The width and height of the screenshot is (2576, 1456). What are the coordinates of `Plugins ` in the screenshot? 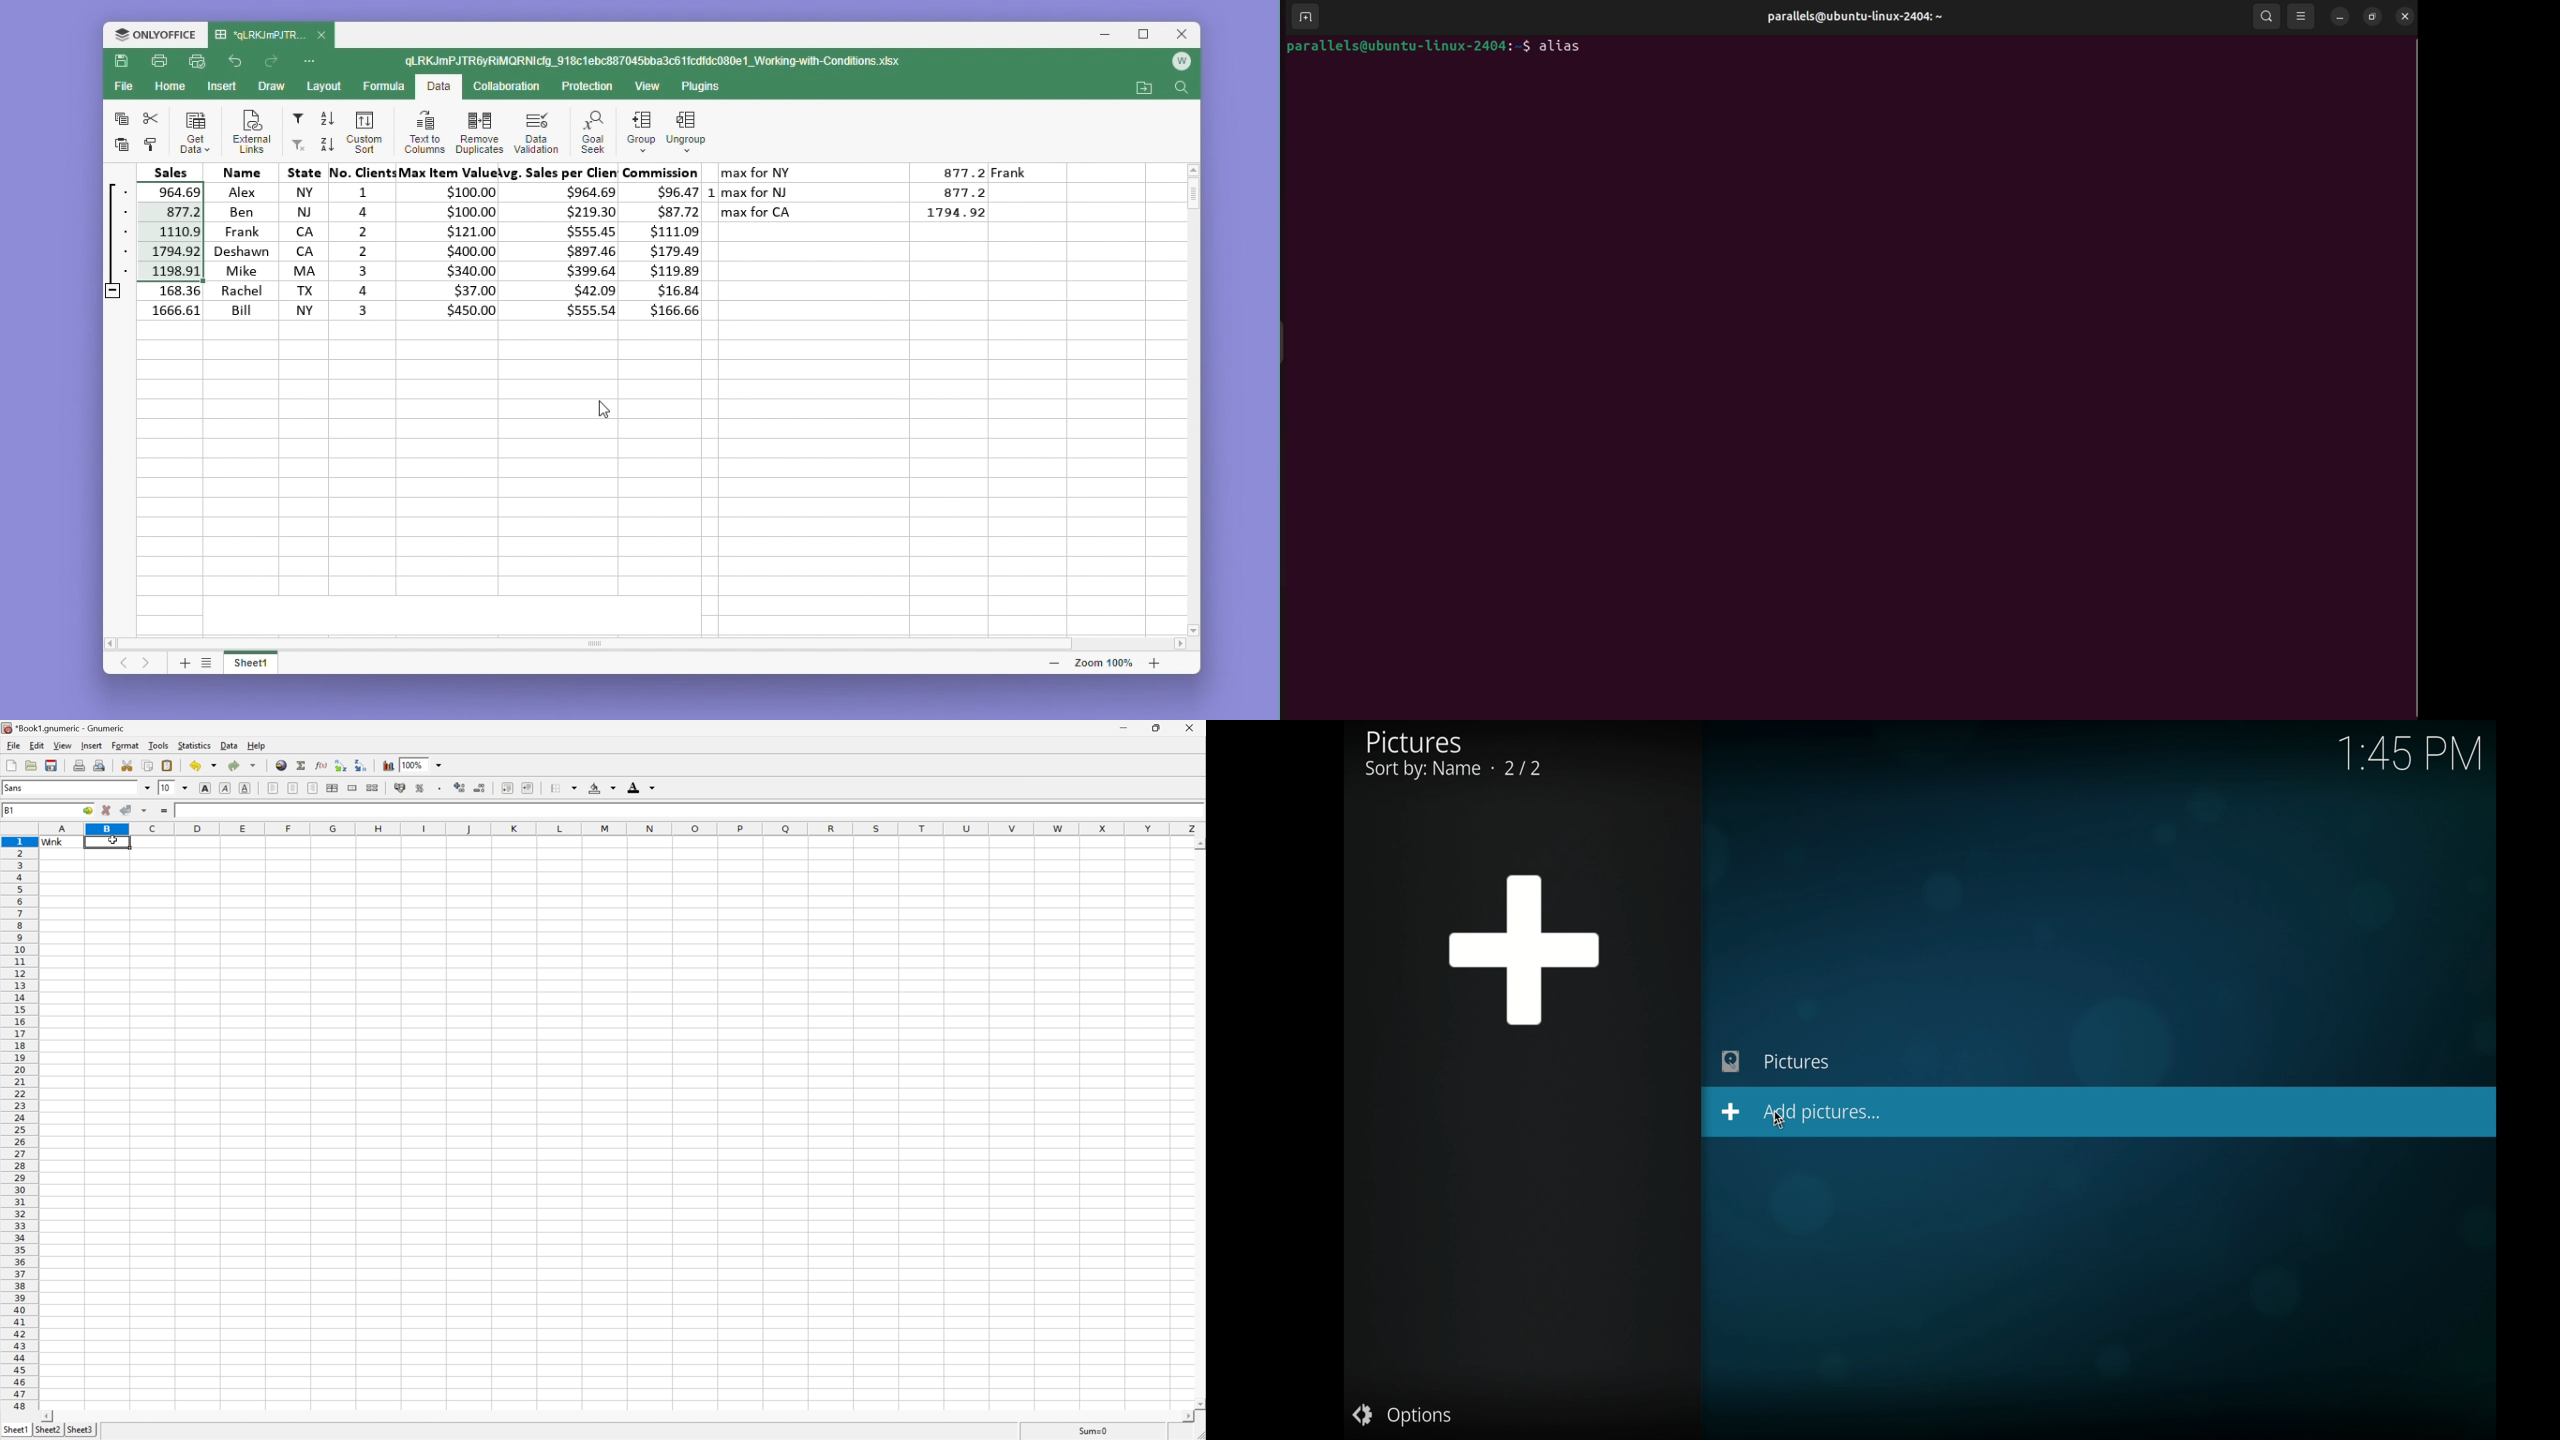 It's located at (706, 87).